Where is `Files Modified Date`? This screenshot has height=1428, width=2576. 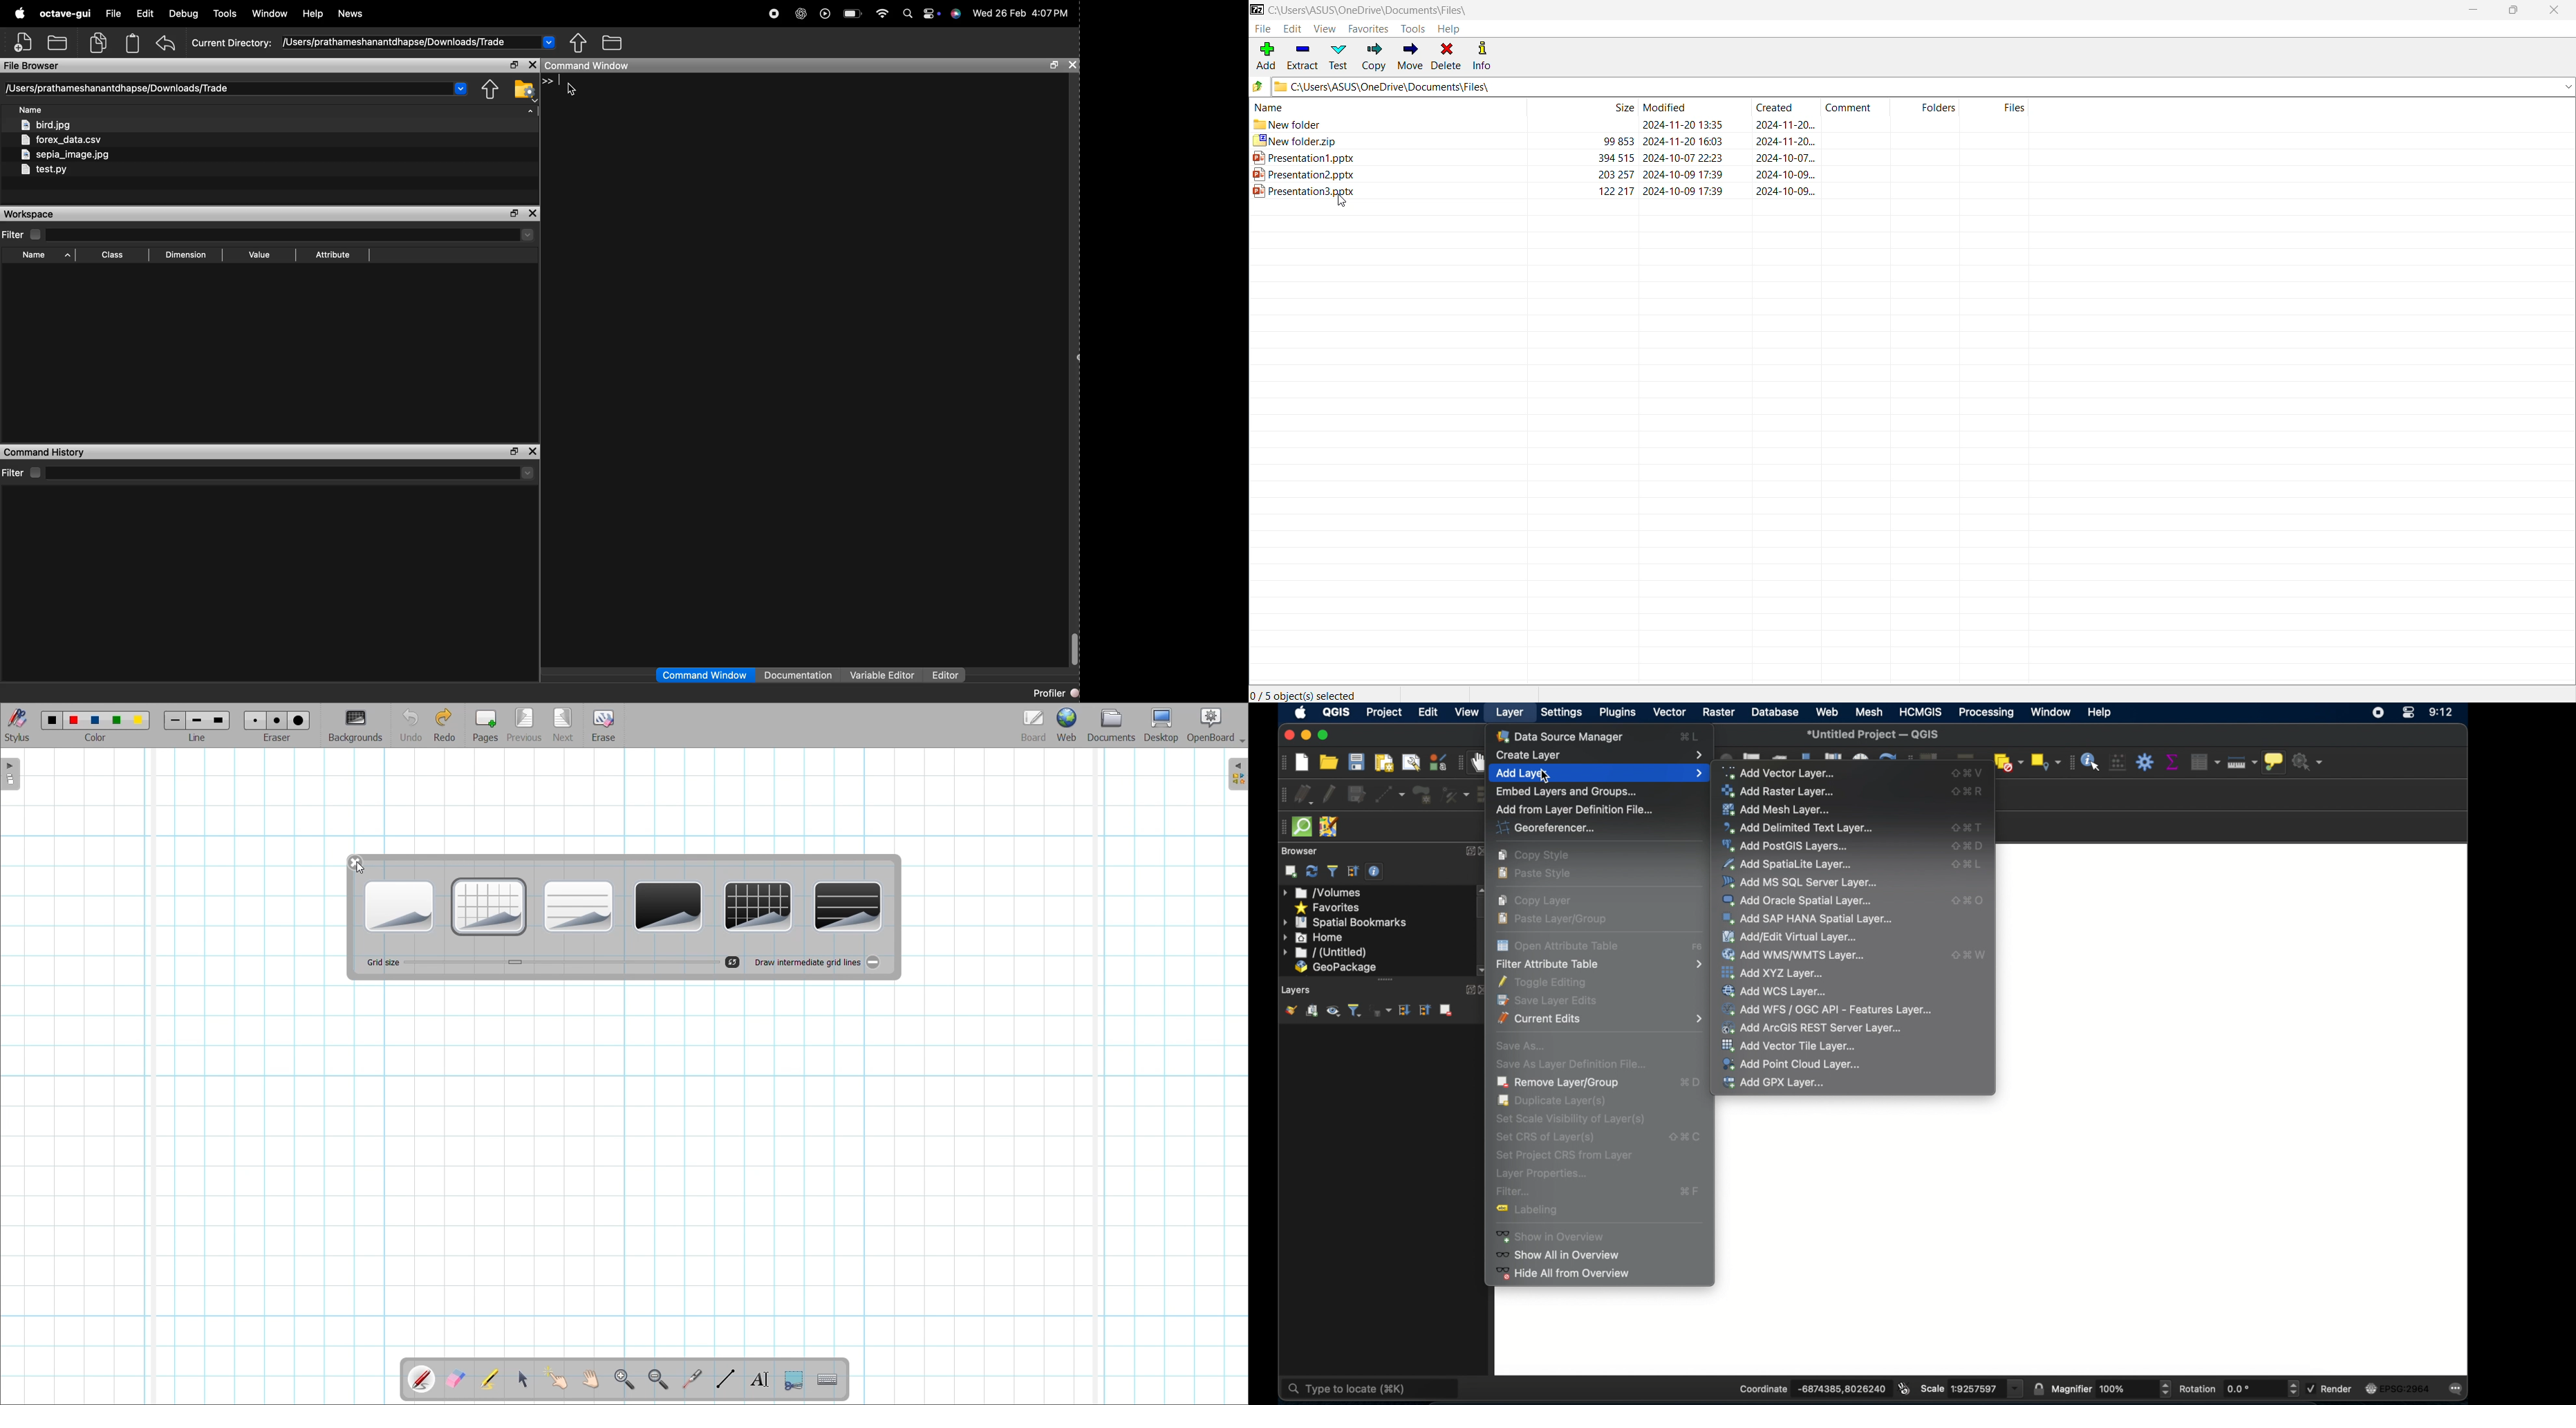 Files Modified Date is located at coordinates (1690, 107).